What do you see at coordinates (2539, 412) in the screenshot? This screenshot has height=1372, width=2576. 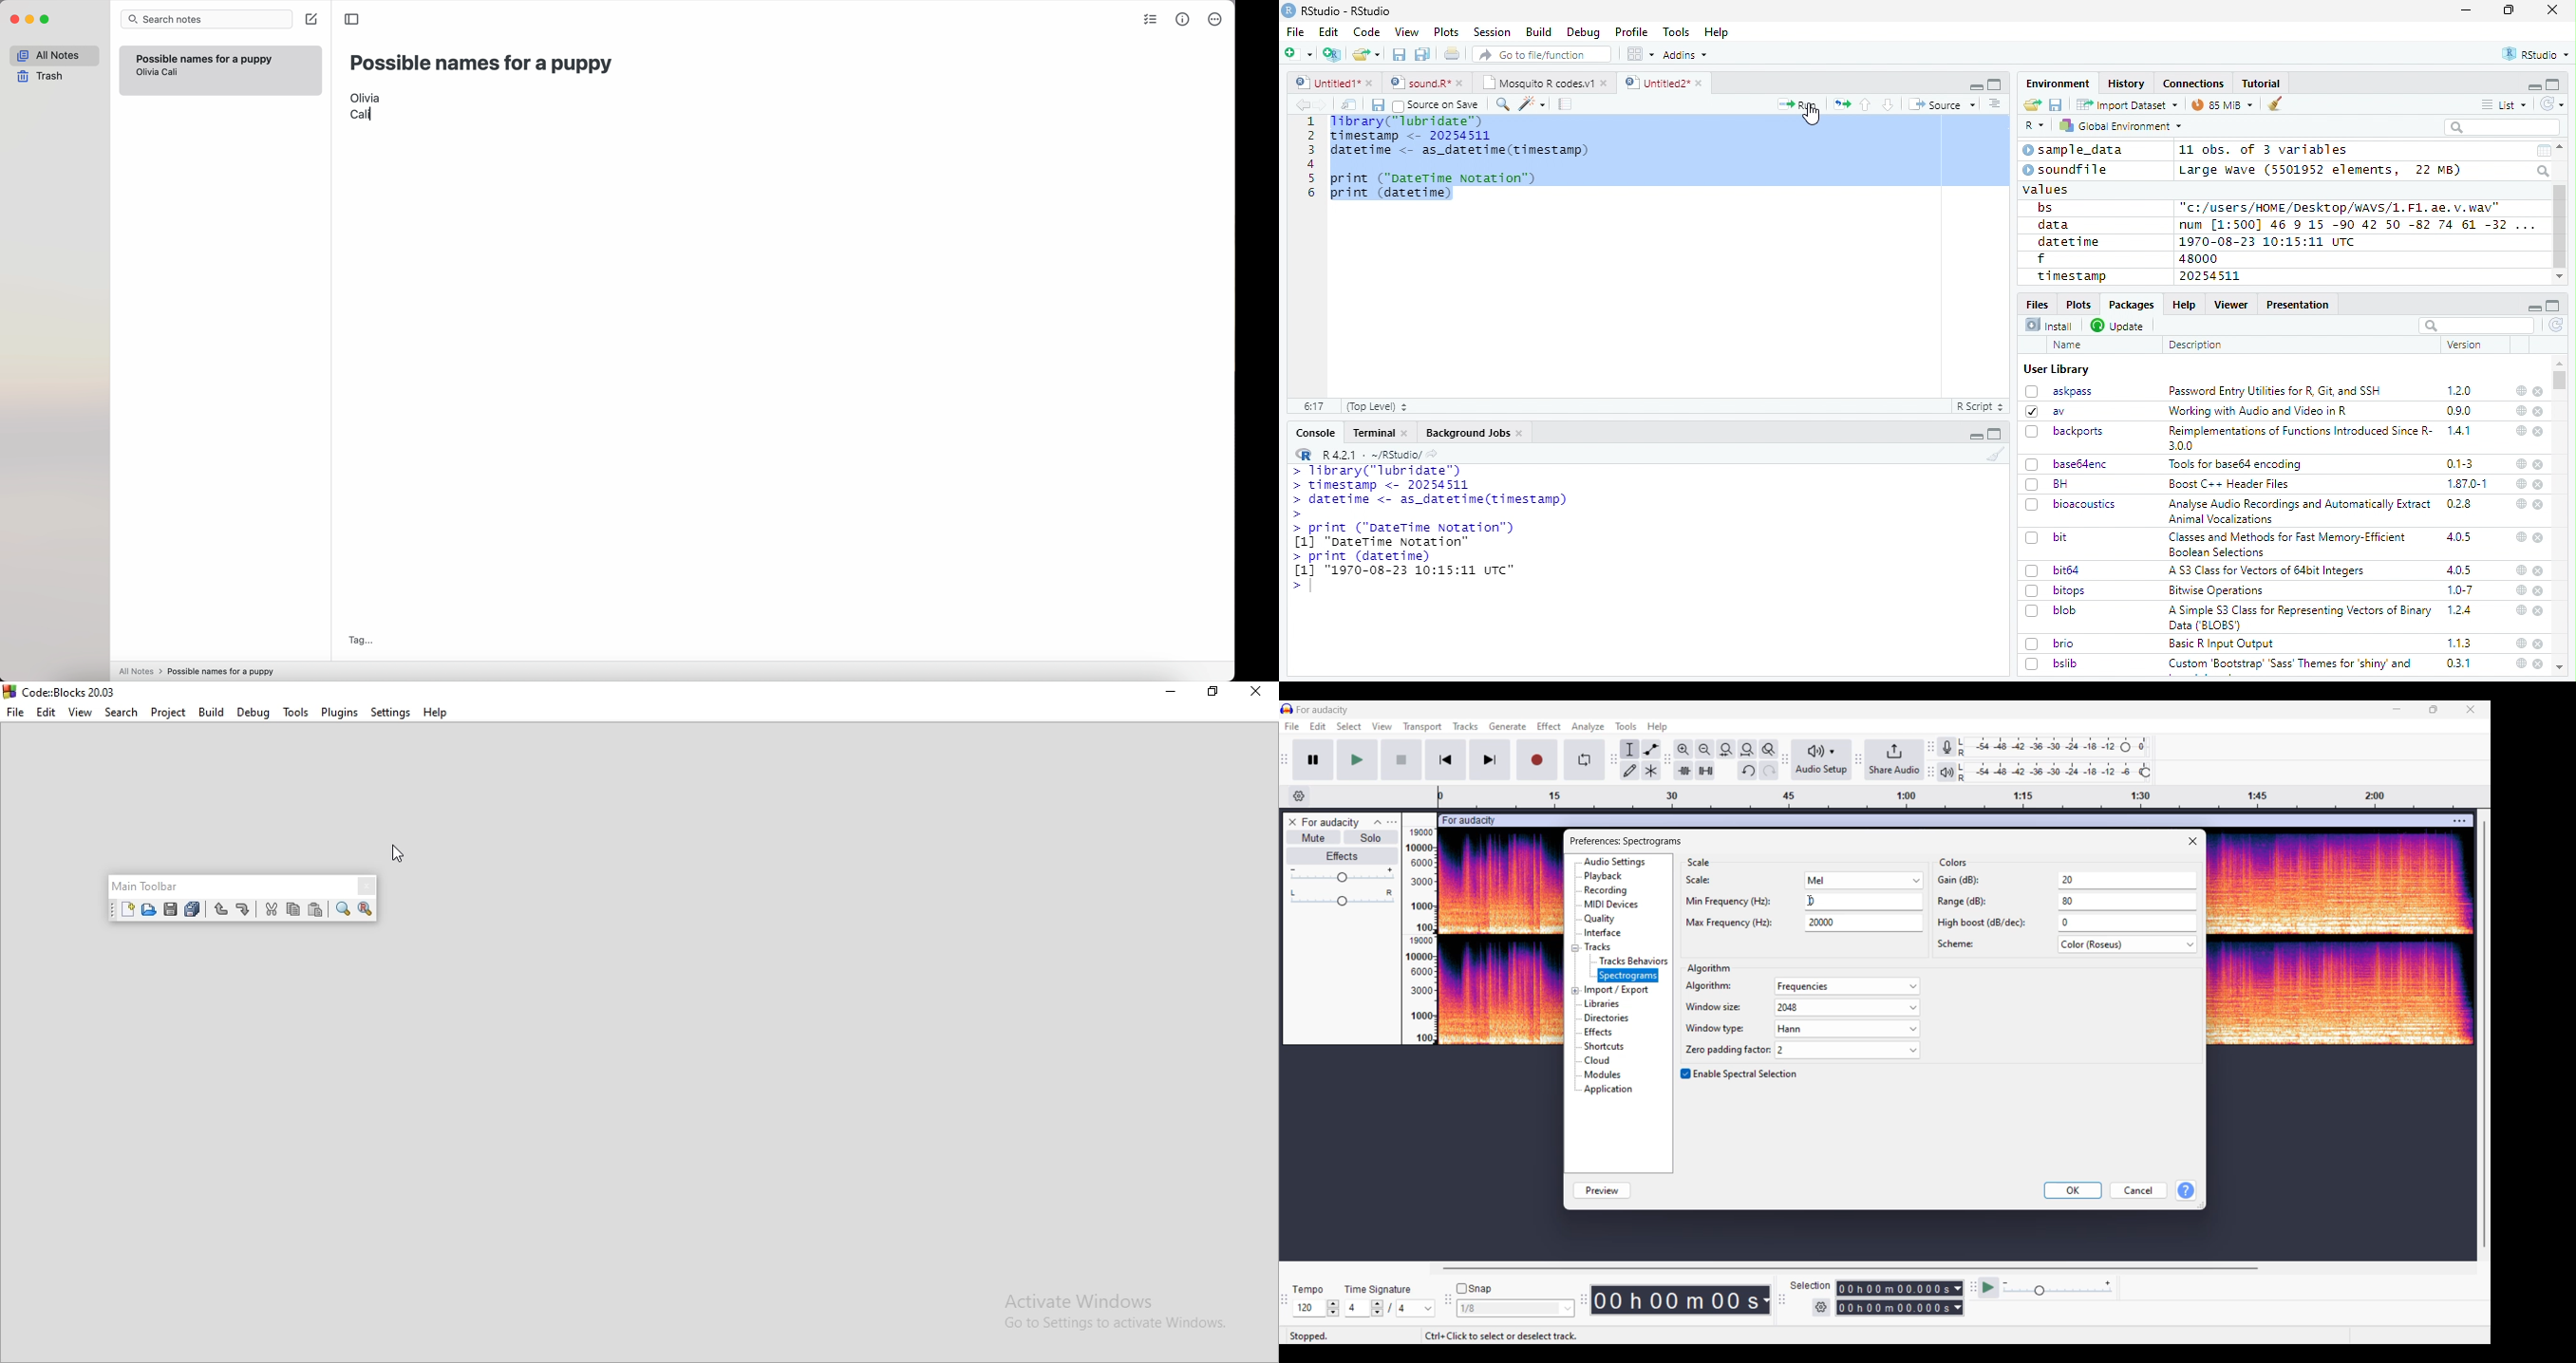 I see `close` at bounding box center [2539, 412].